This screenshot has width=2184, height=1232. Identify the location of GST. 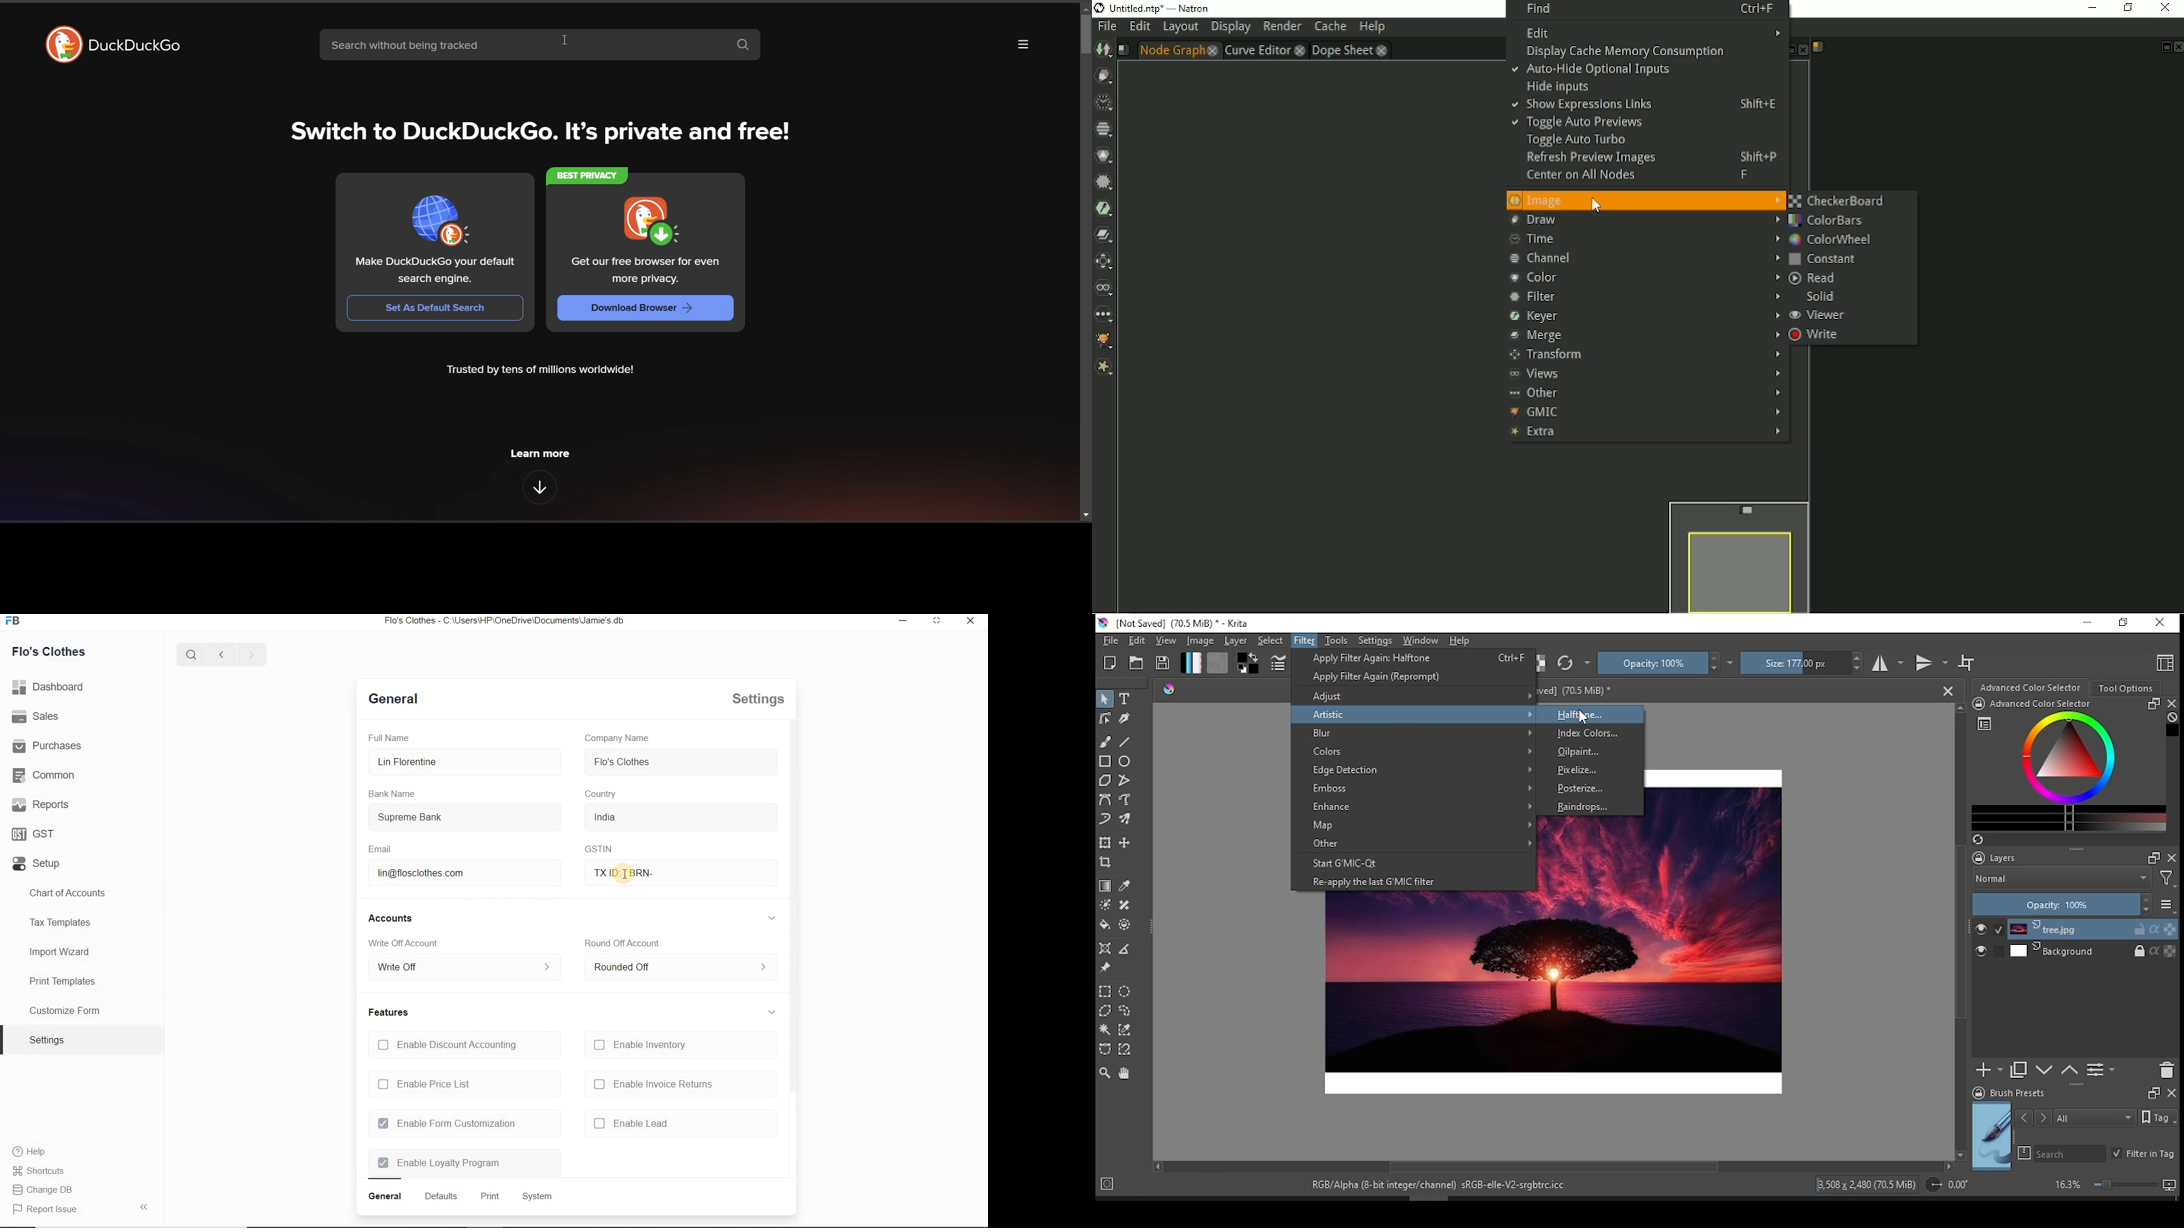
(35, 834).